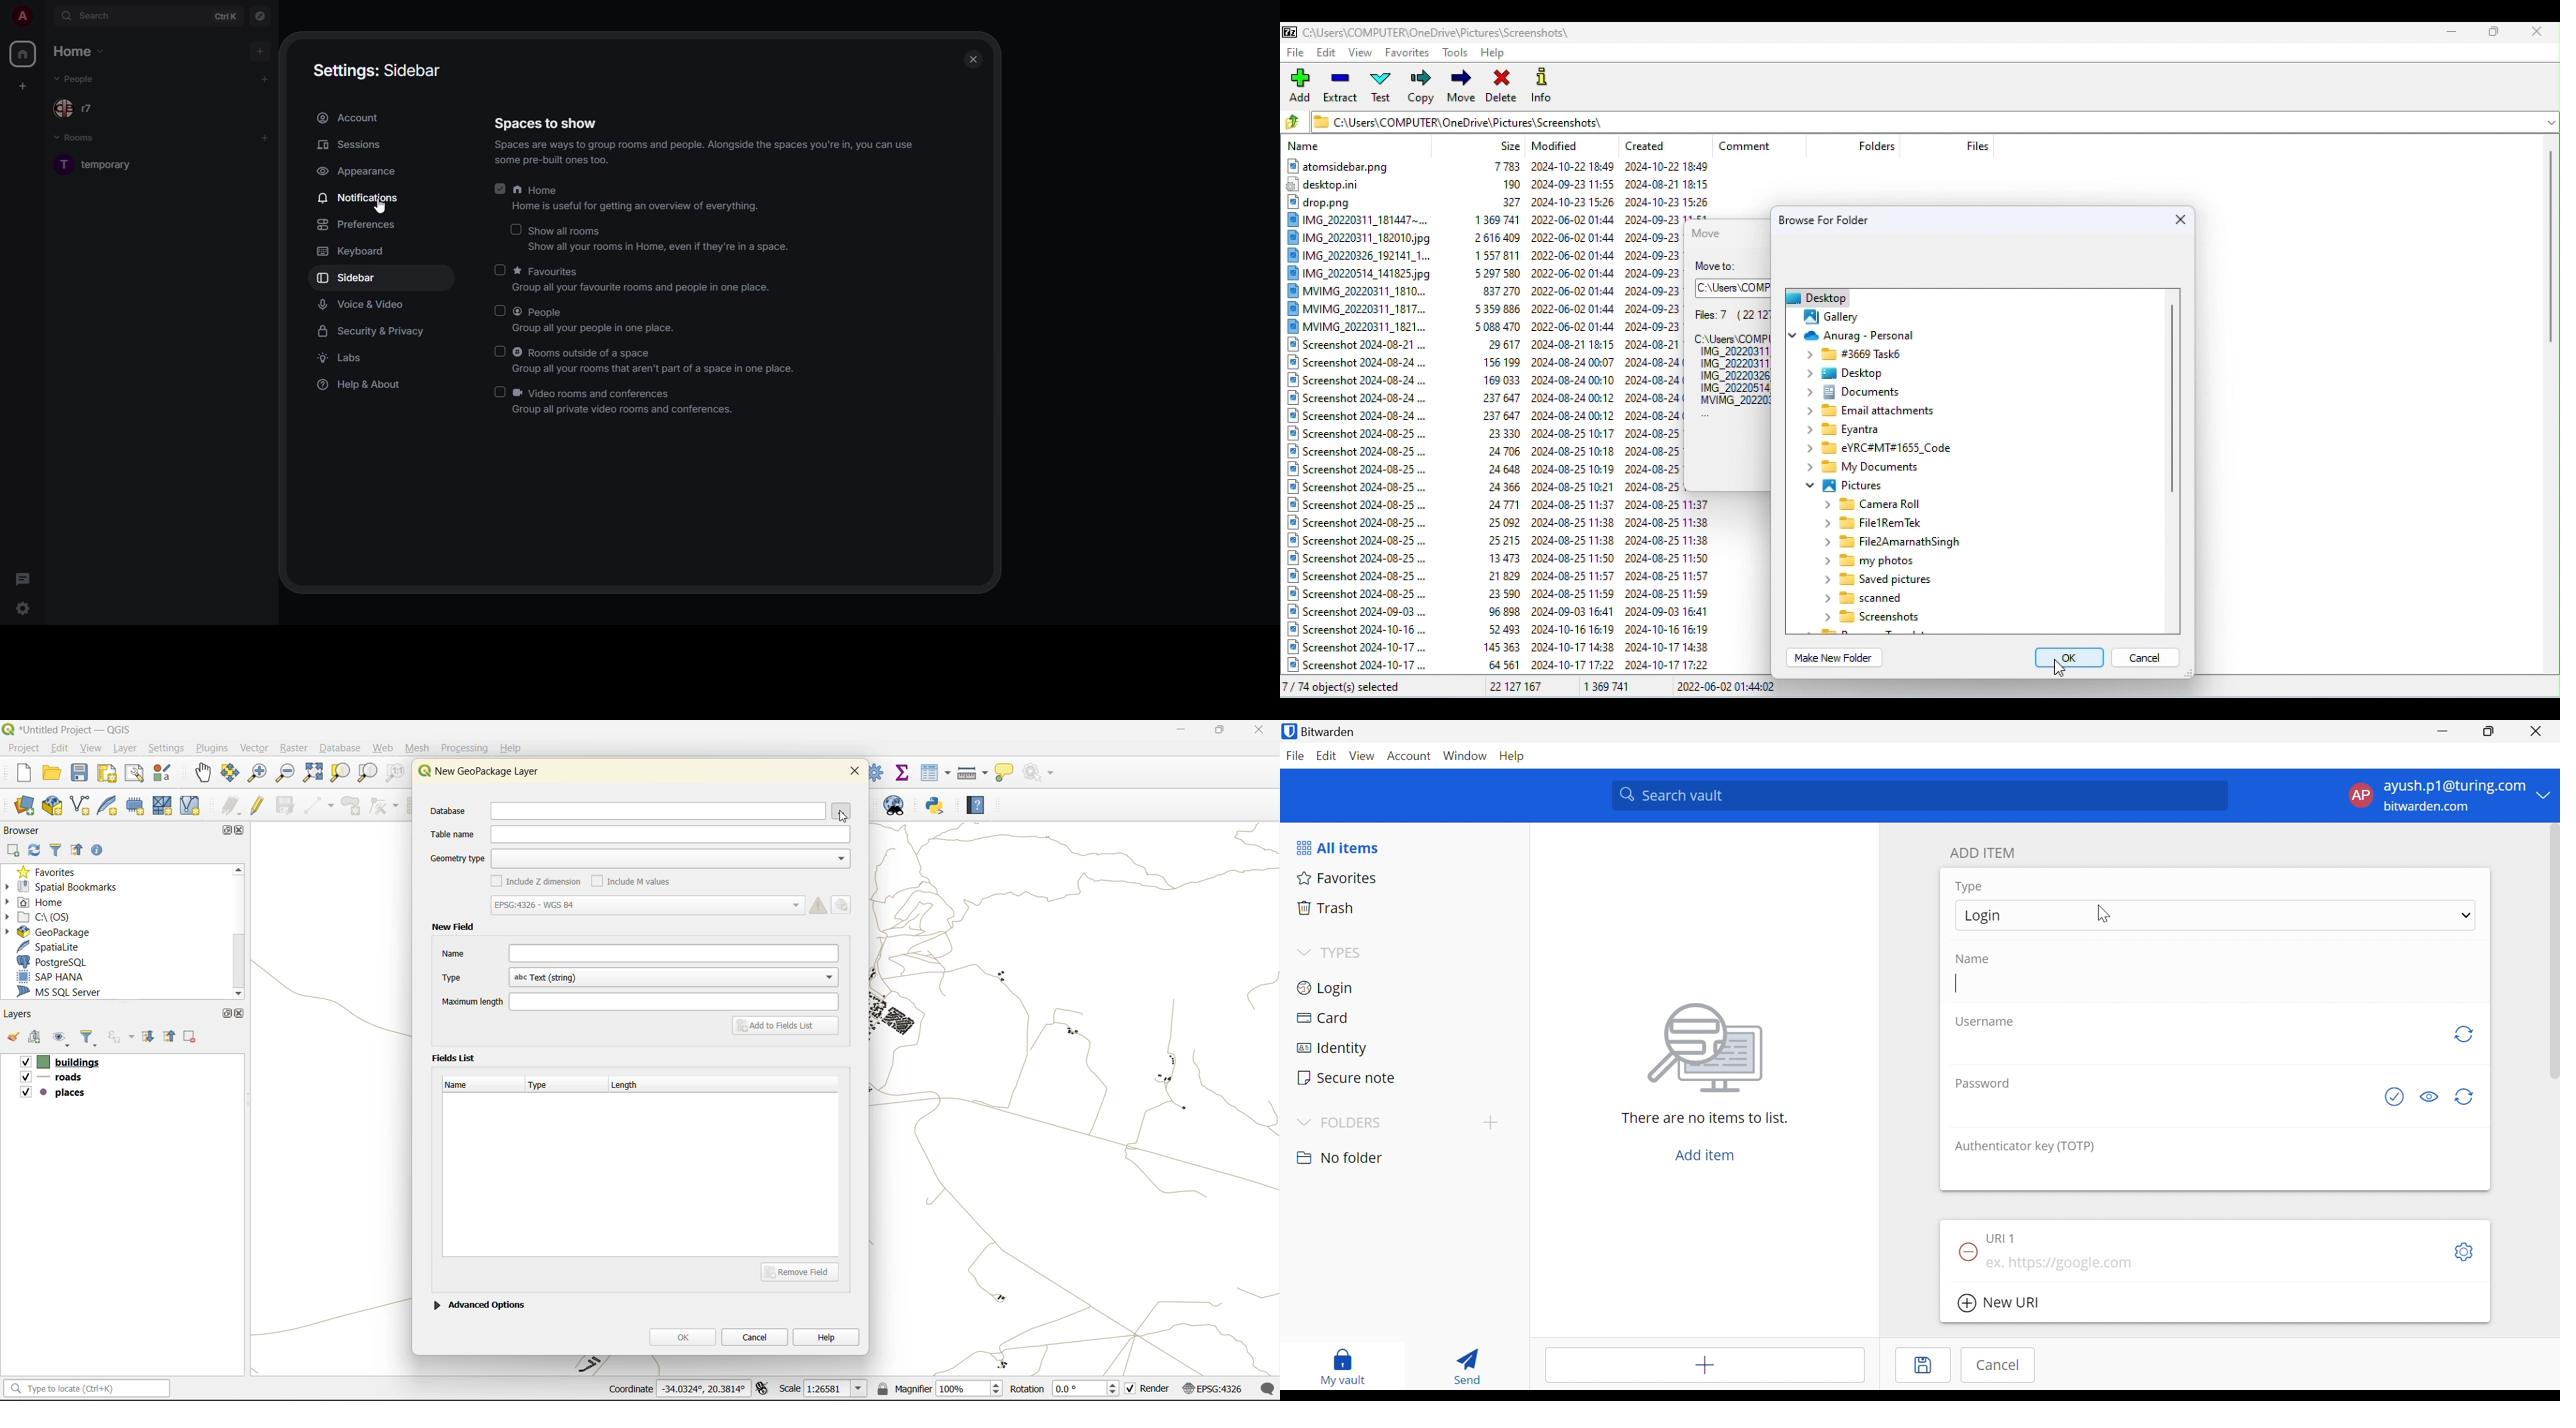 The width and height of the screenshot is (2576, 1428). I want to click on Secure note, so click(1401, 1075).